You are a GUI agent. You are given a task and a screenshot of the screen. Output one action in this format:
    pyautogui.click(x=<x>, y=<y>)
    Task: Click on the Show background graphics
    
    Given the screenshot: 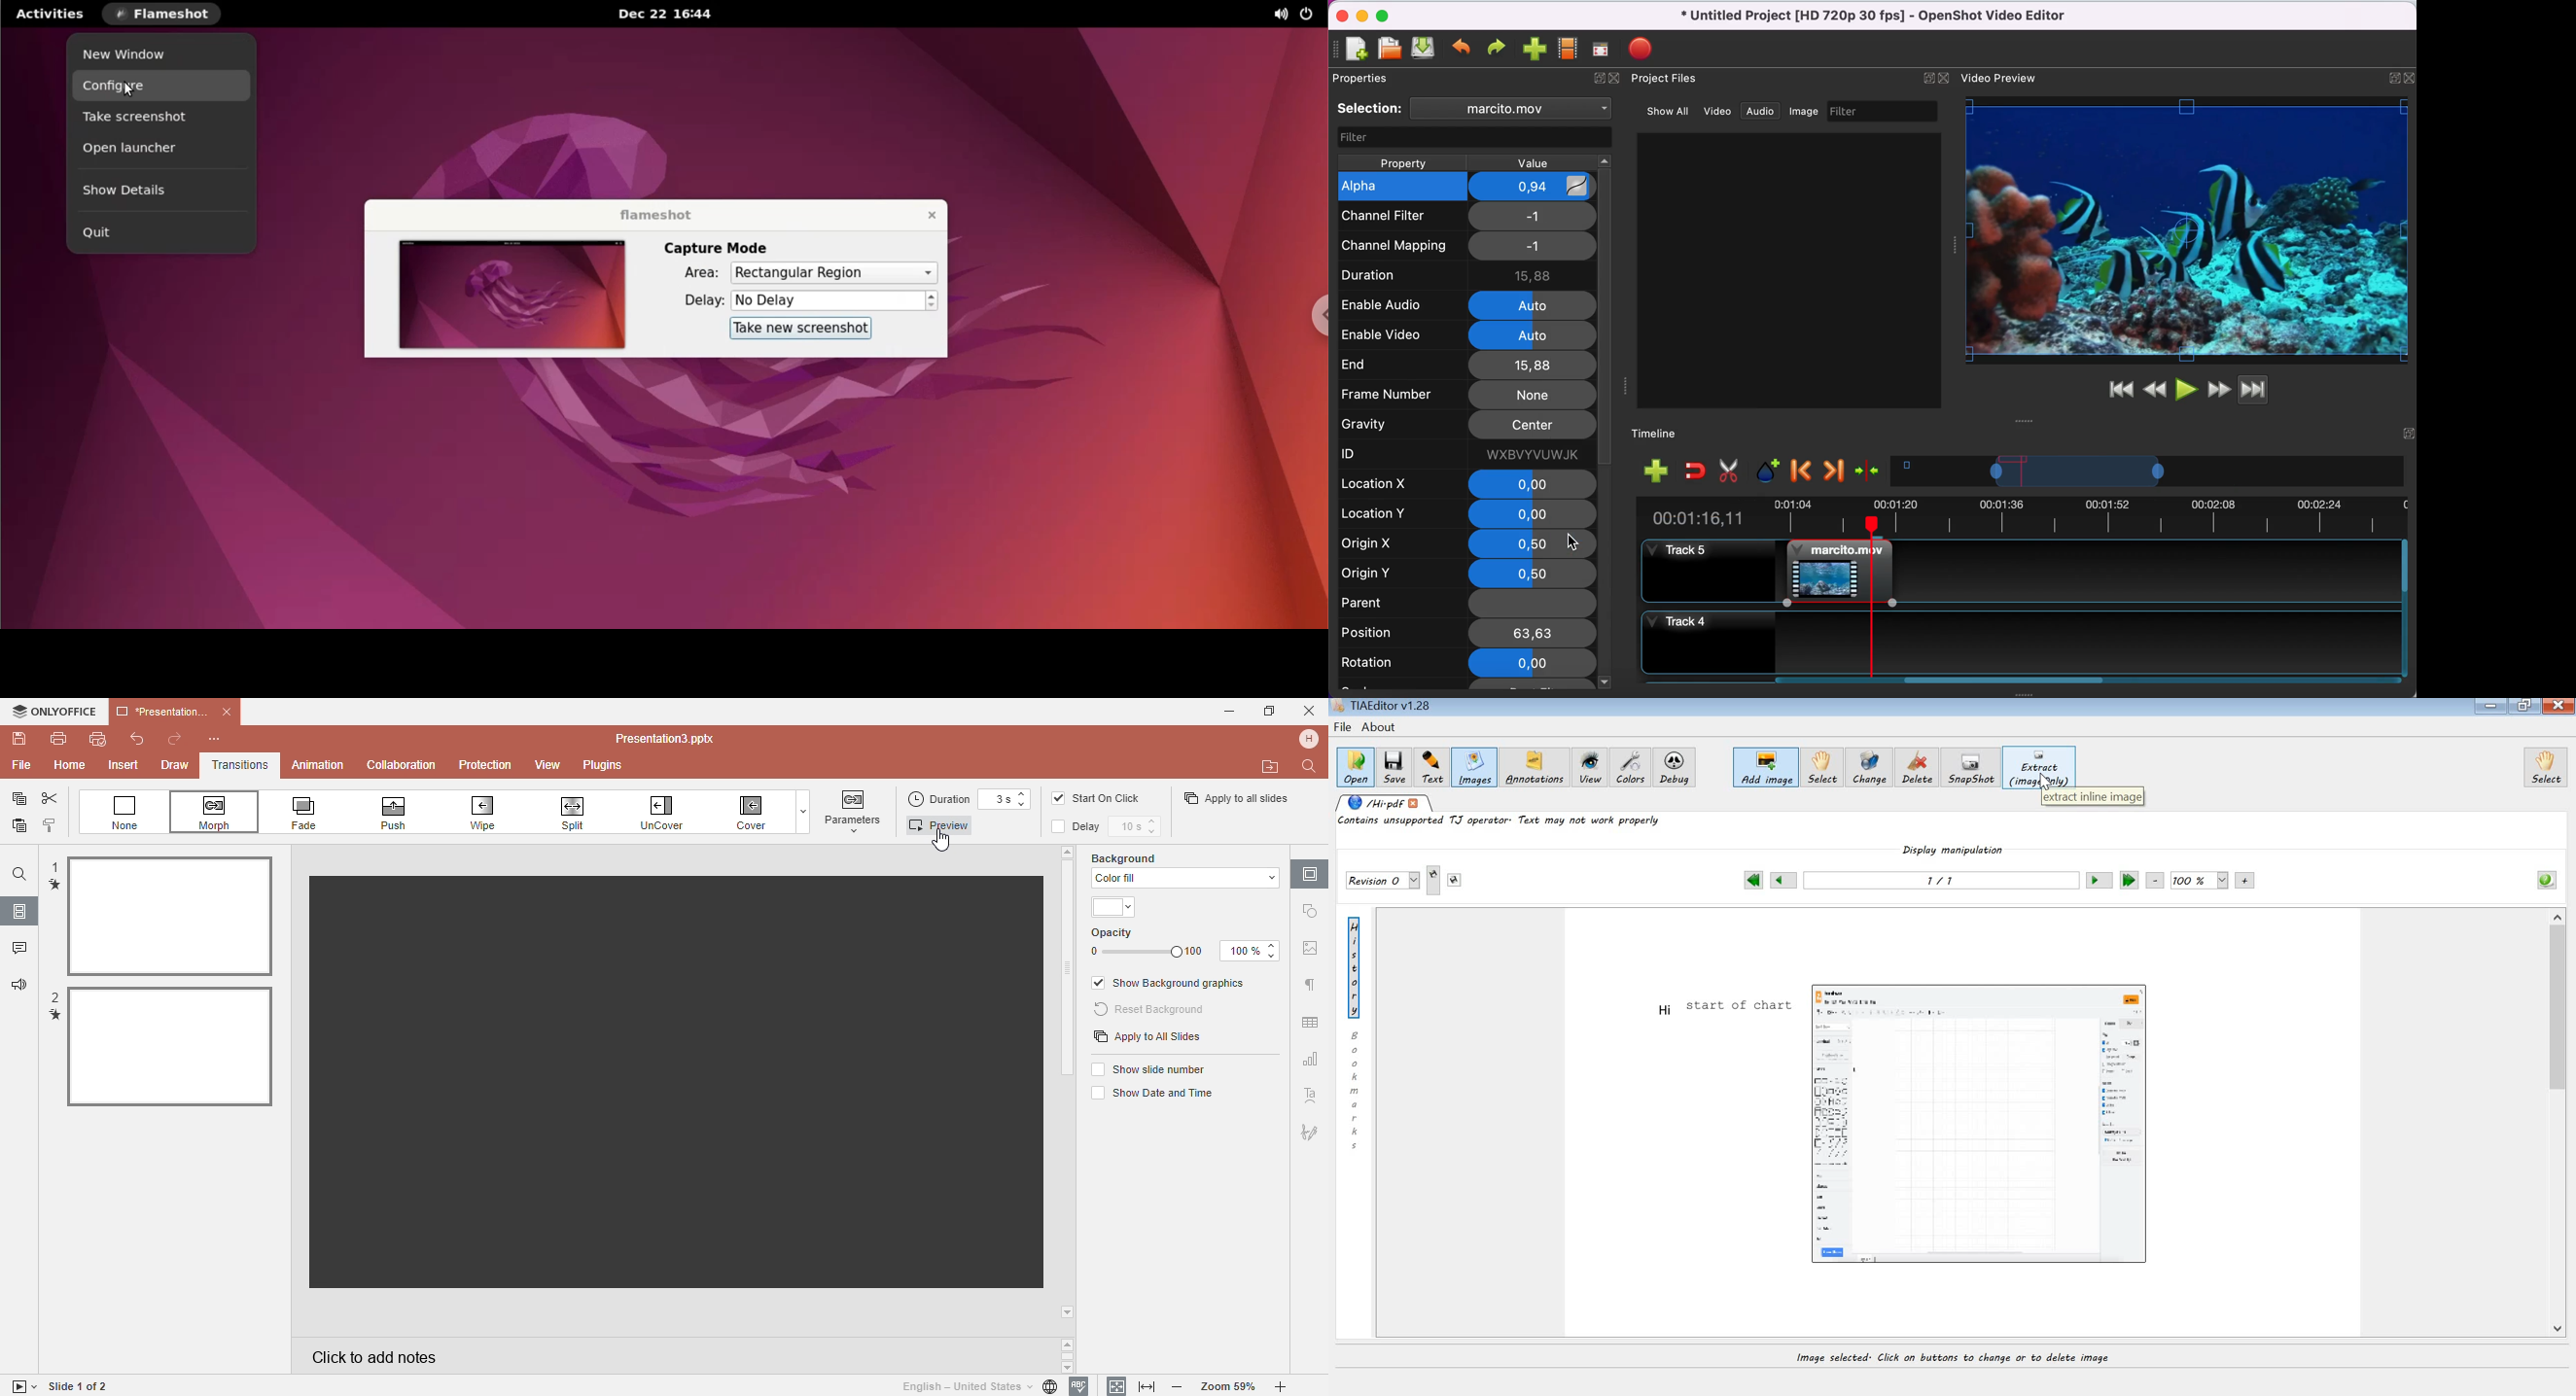 What is the action you would take?
    pyautogui.click(x=1171, y=984)
    